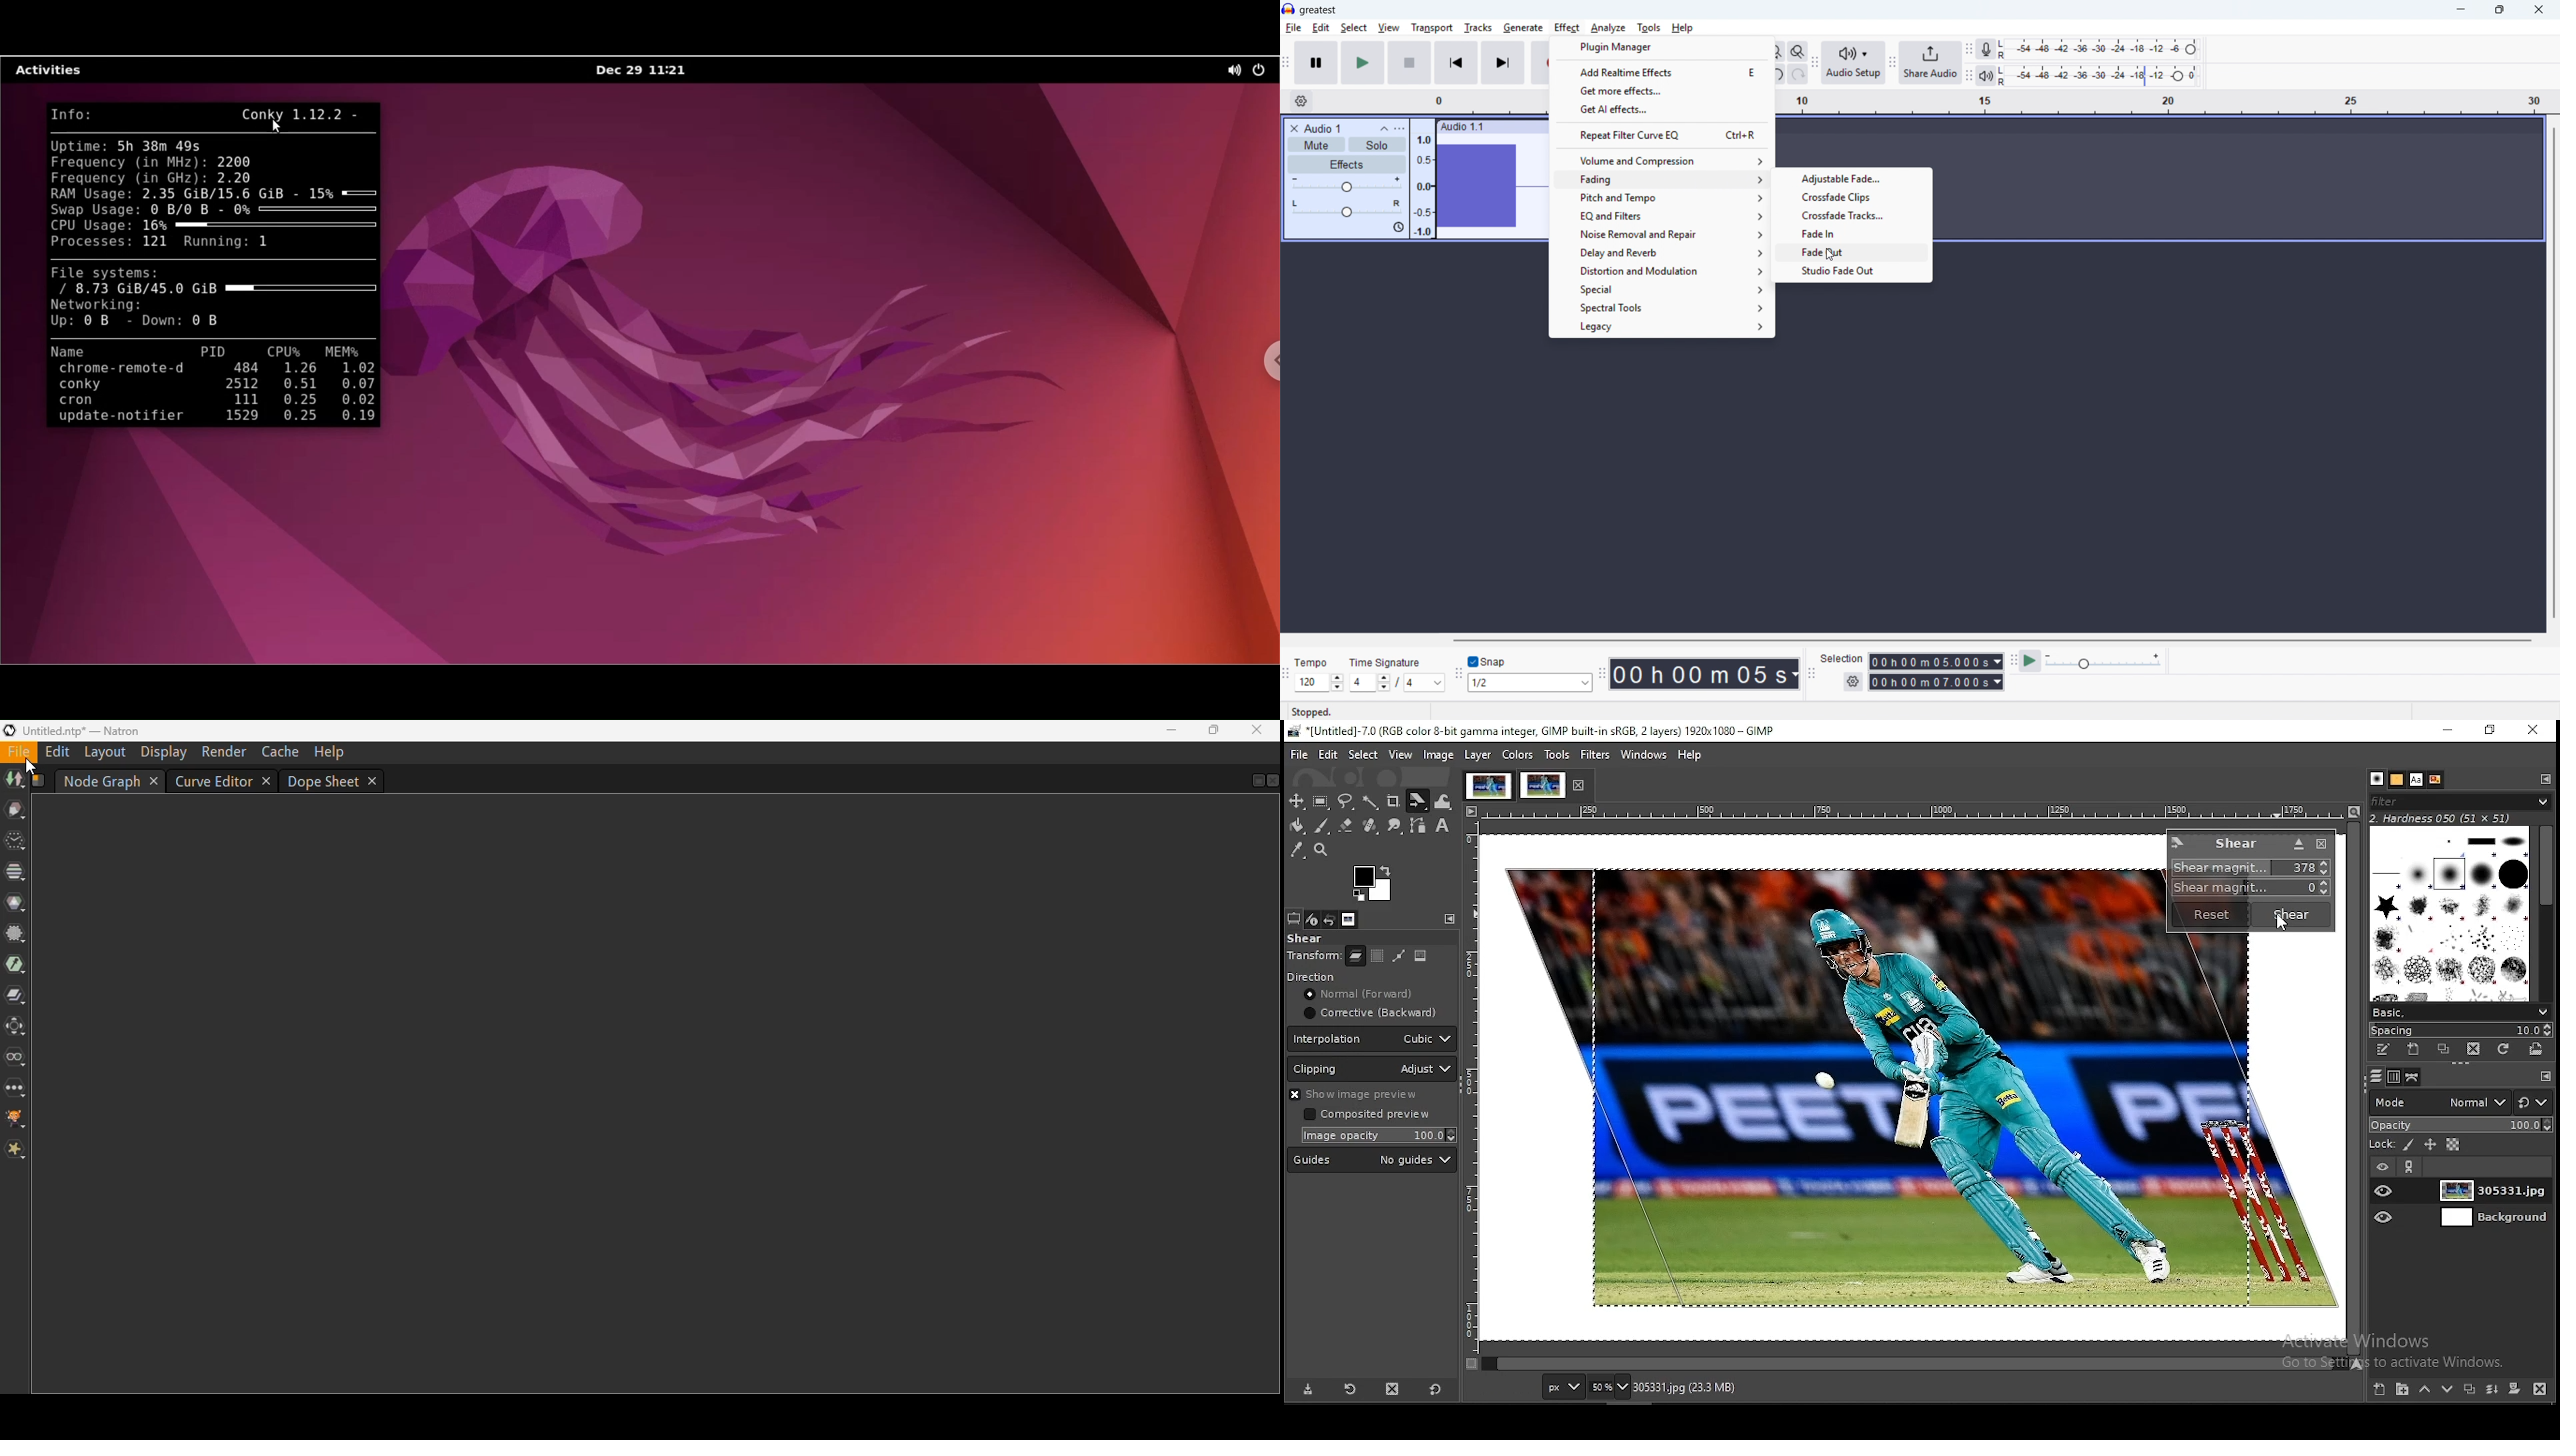 This screenshot has height=1456, width=2576. What do you see at coordinates (2375, 1076) in the screenshot?
I see `paths` at bounding box center [2375, 1076].